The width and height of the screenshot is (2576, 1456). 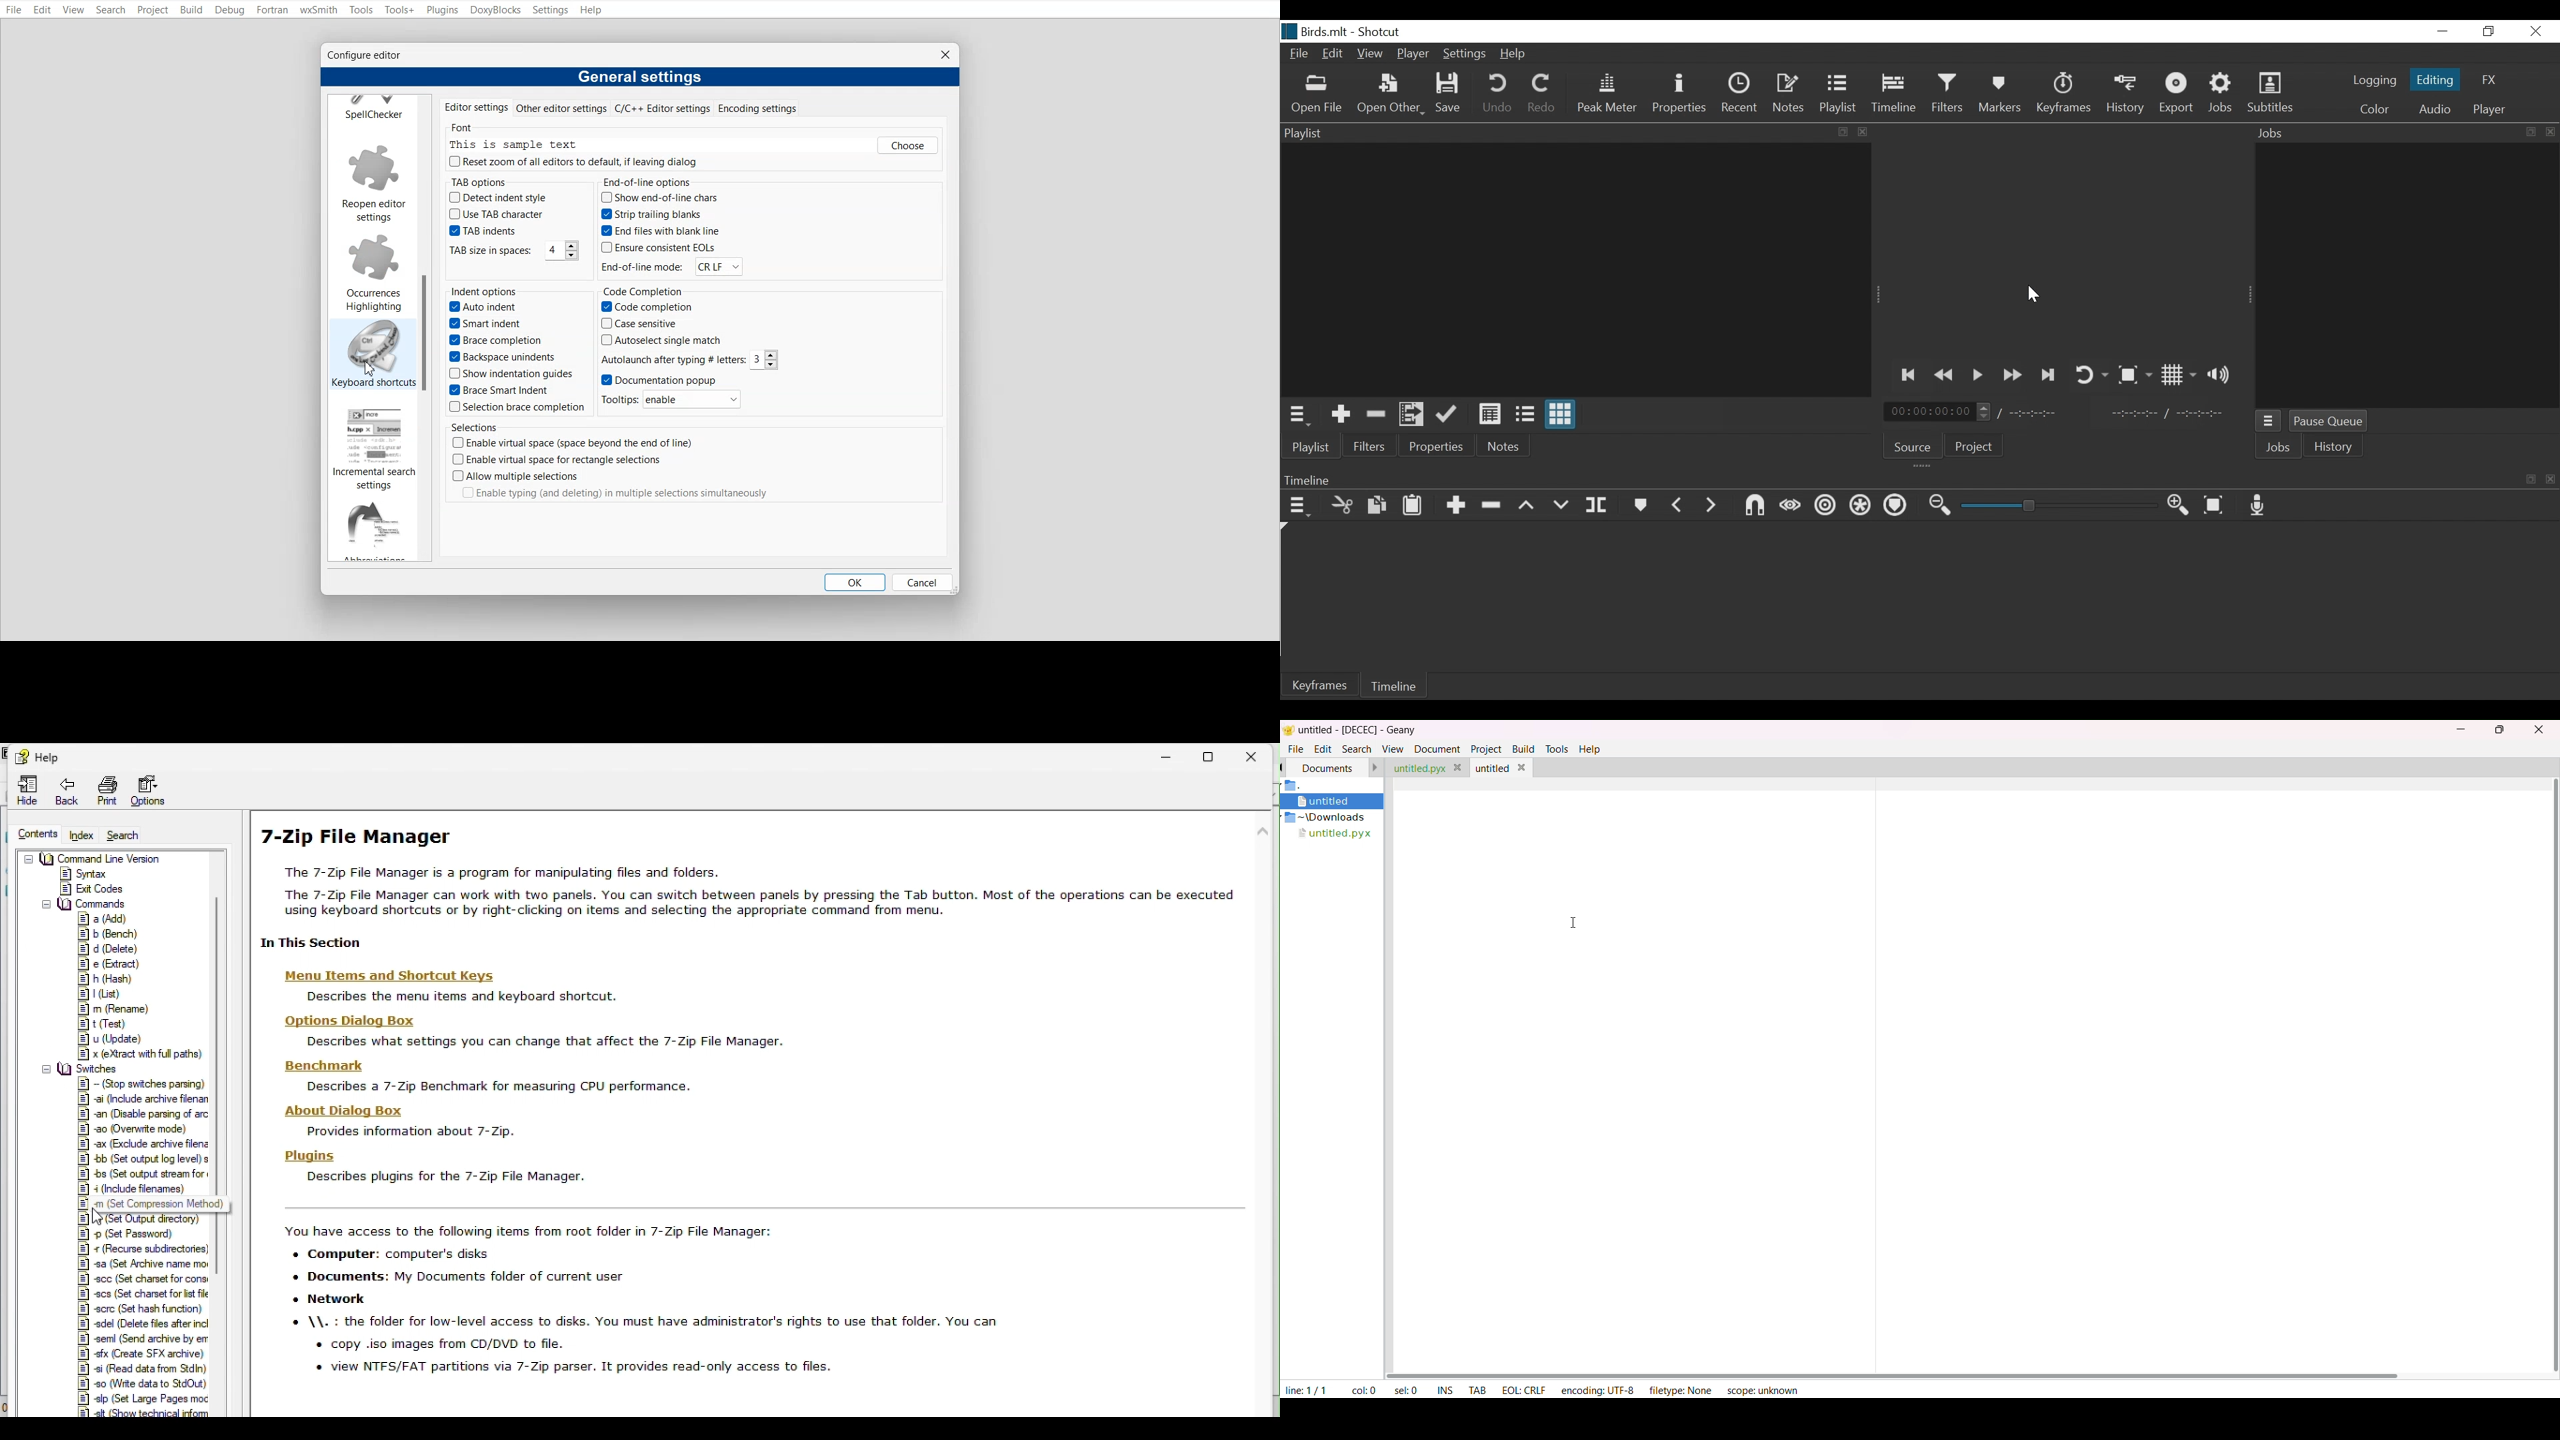 I want to click on Add the Source to the playlist, so click(x=1341, y=414).